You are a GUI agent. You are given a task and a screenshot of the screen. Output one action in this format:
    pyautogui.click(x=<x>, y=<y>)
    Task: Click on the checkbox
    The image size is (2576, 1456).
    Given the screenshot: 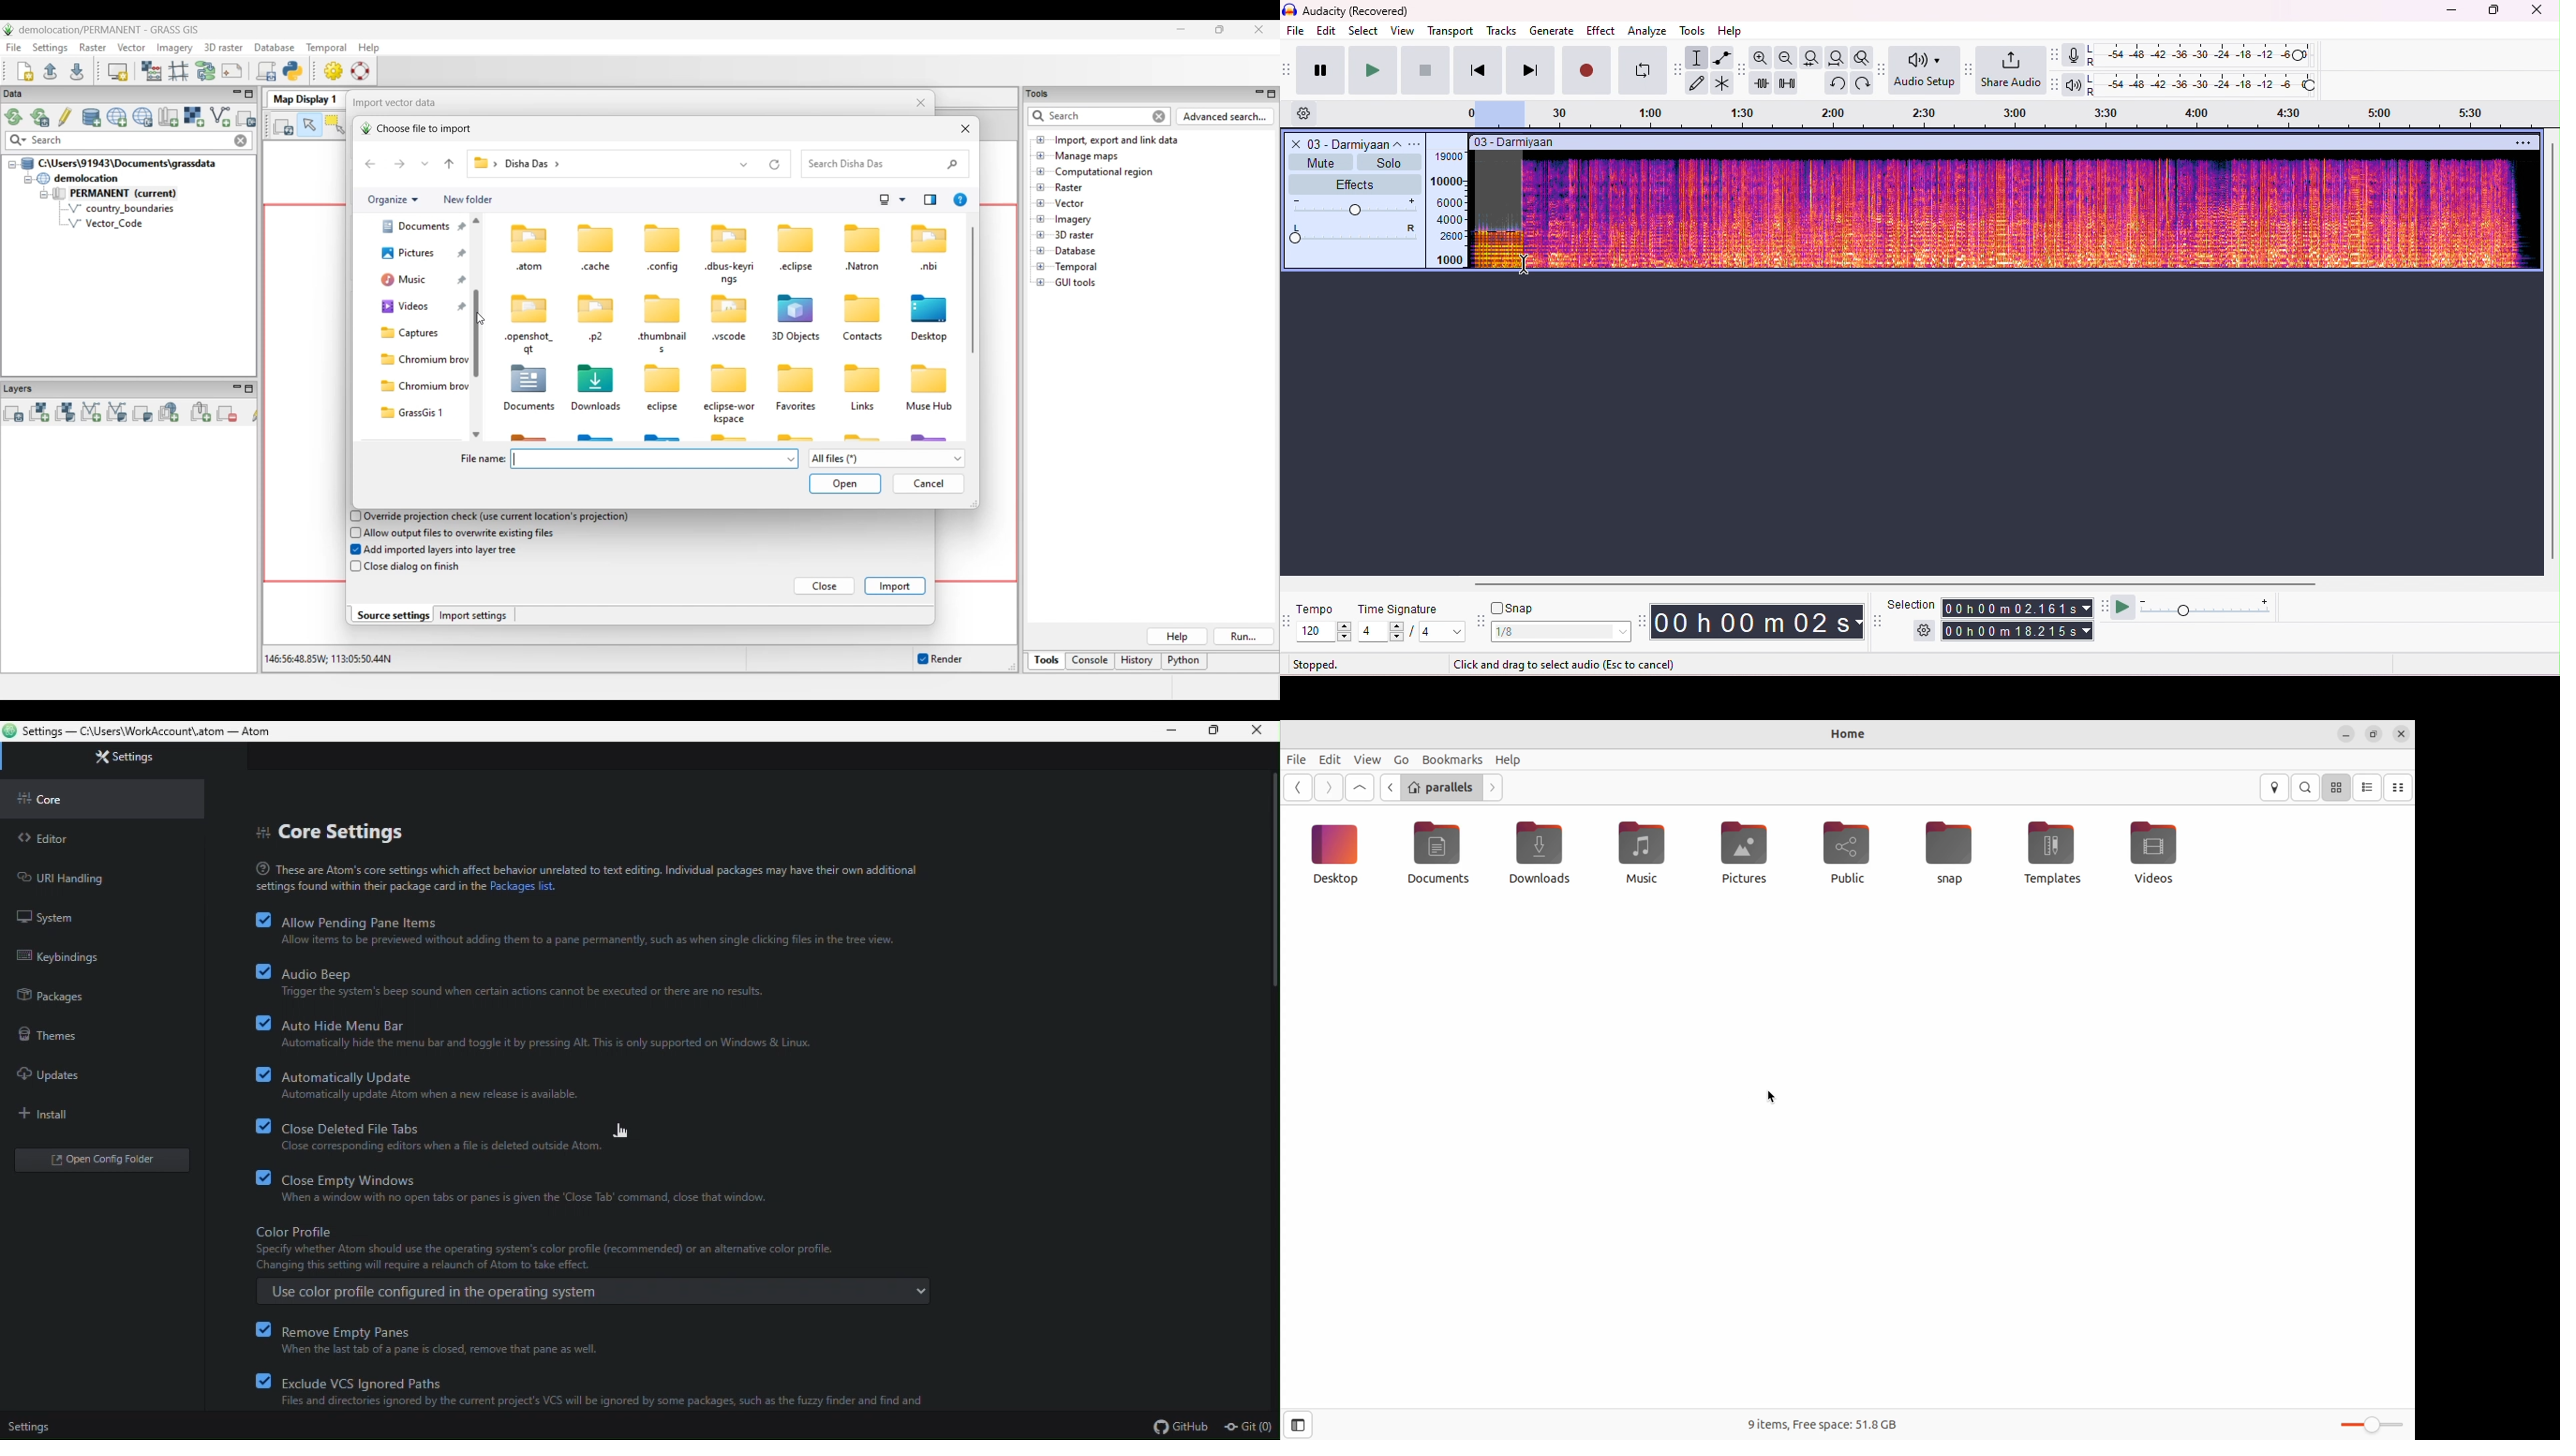 What is the action you would take?
    pyautogui.click(x=261, y=1382)
    